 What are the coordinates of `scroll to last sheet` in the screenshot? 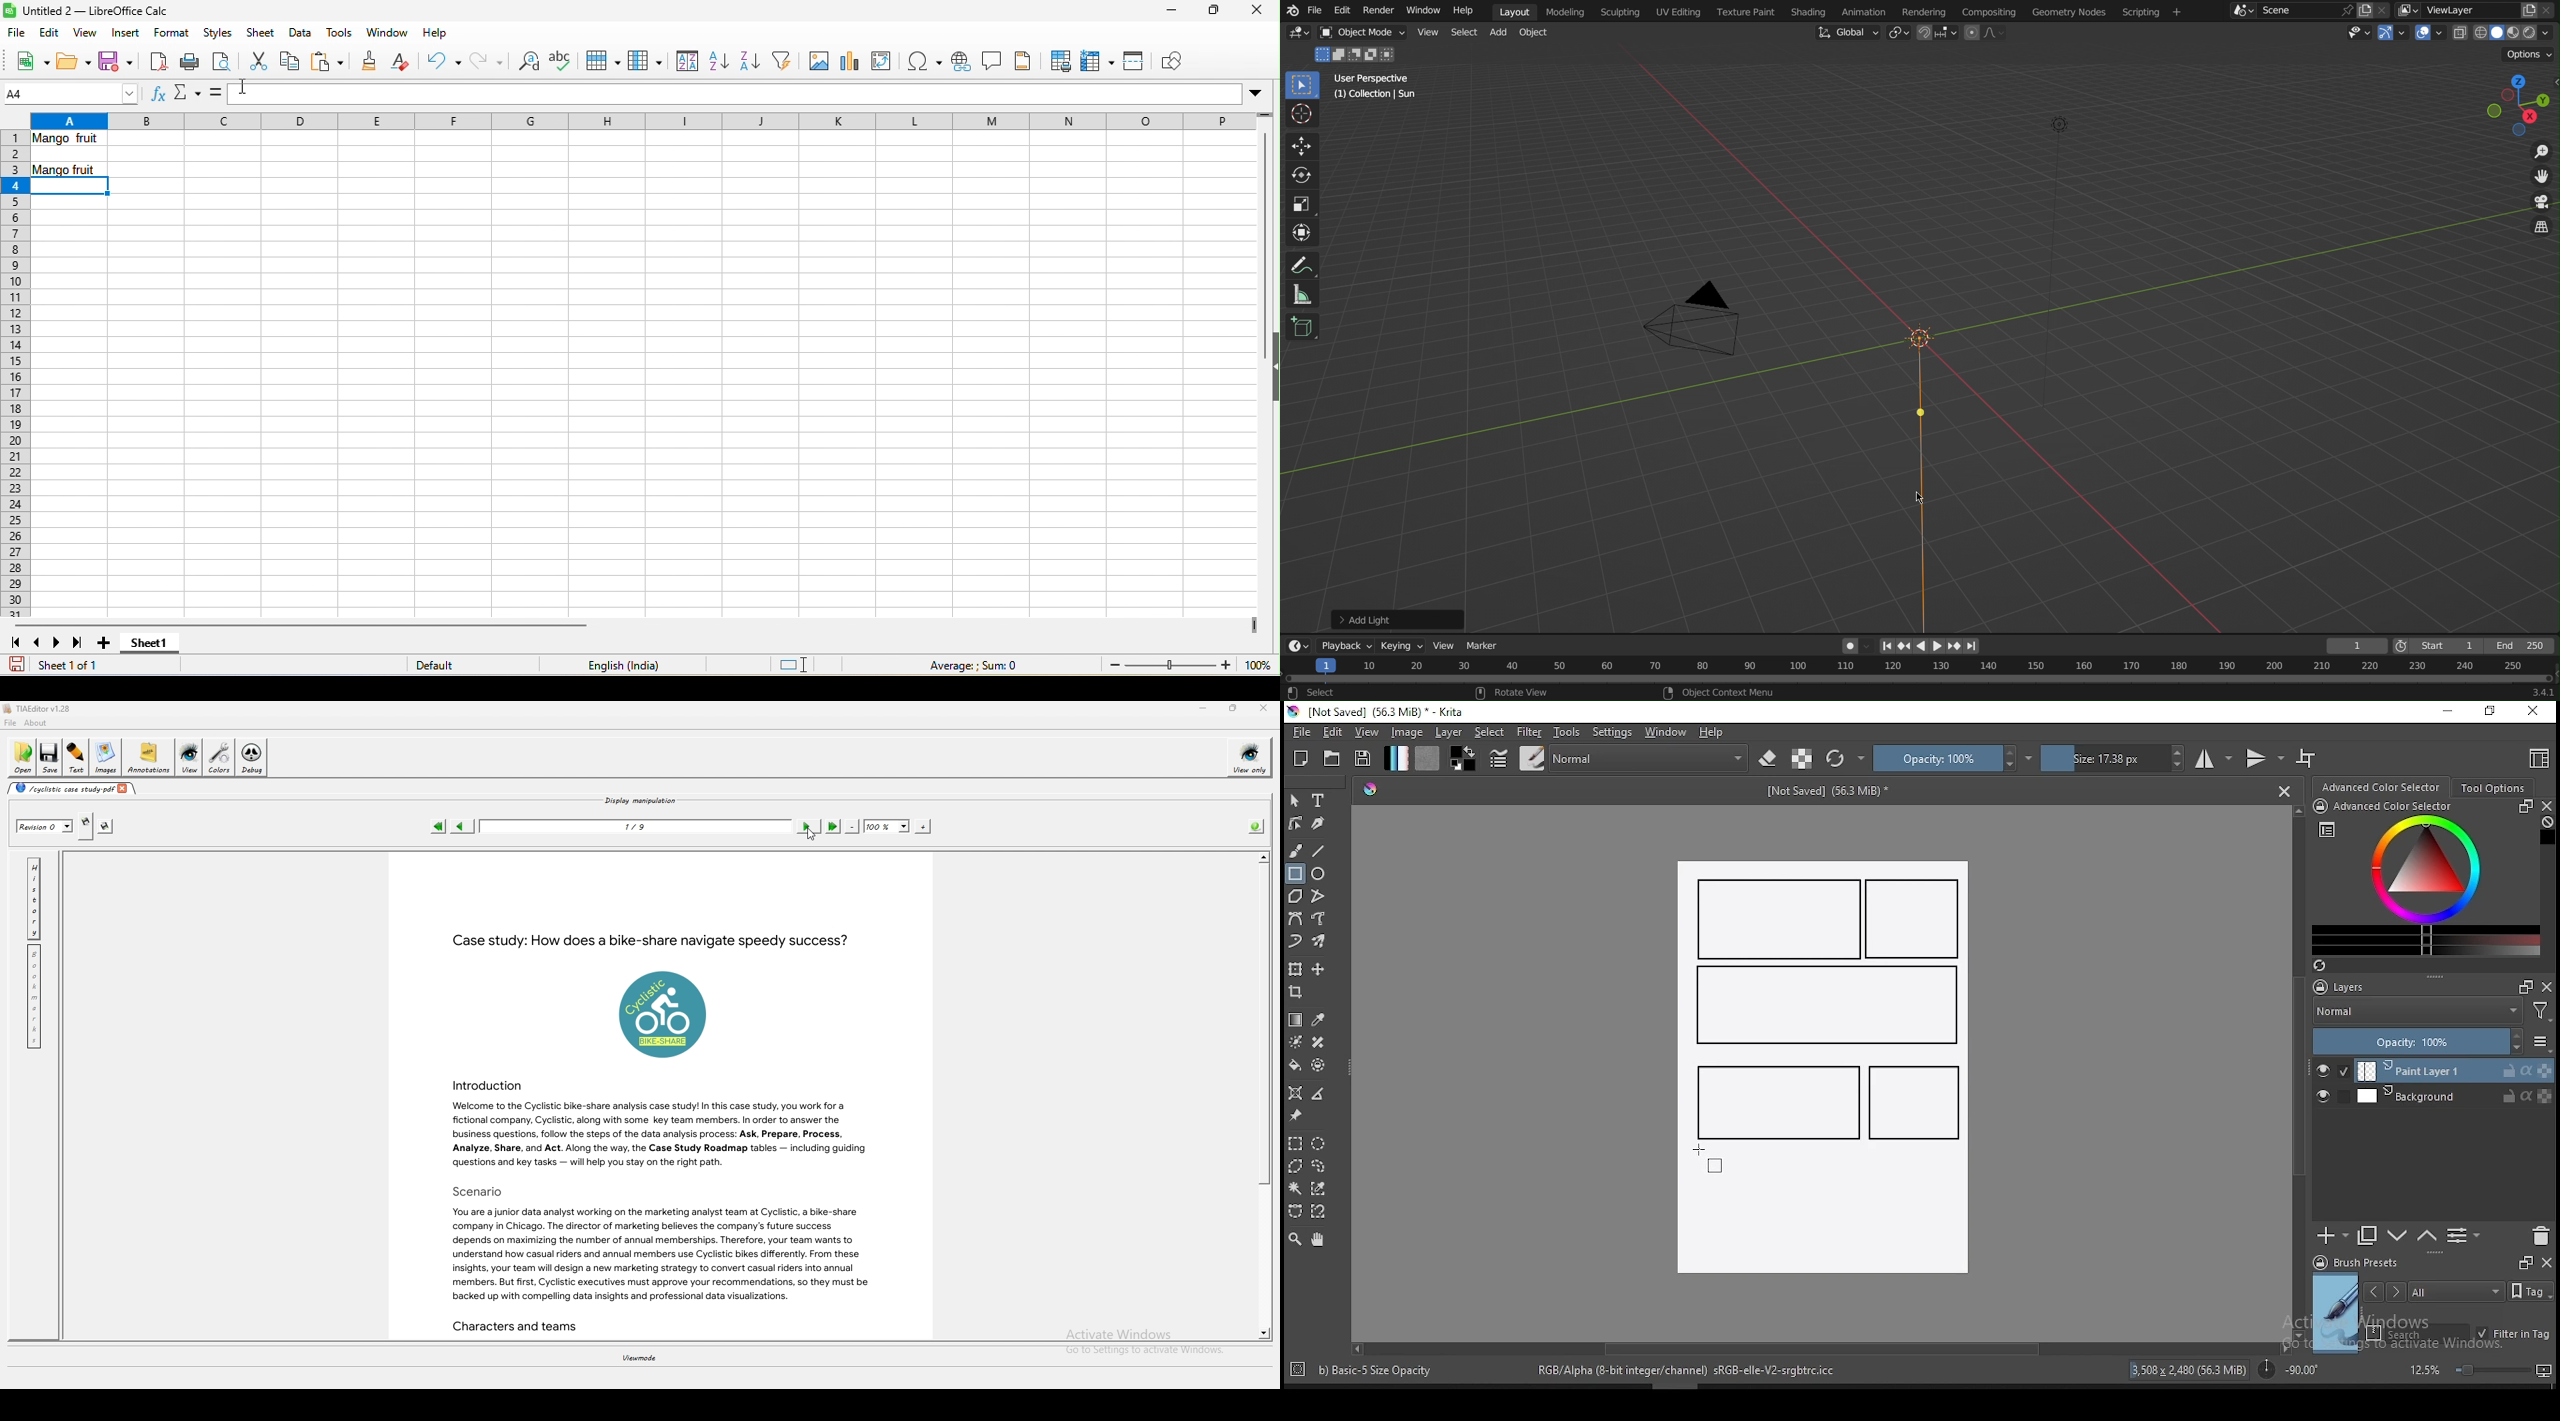 It's located at (79, 644).